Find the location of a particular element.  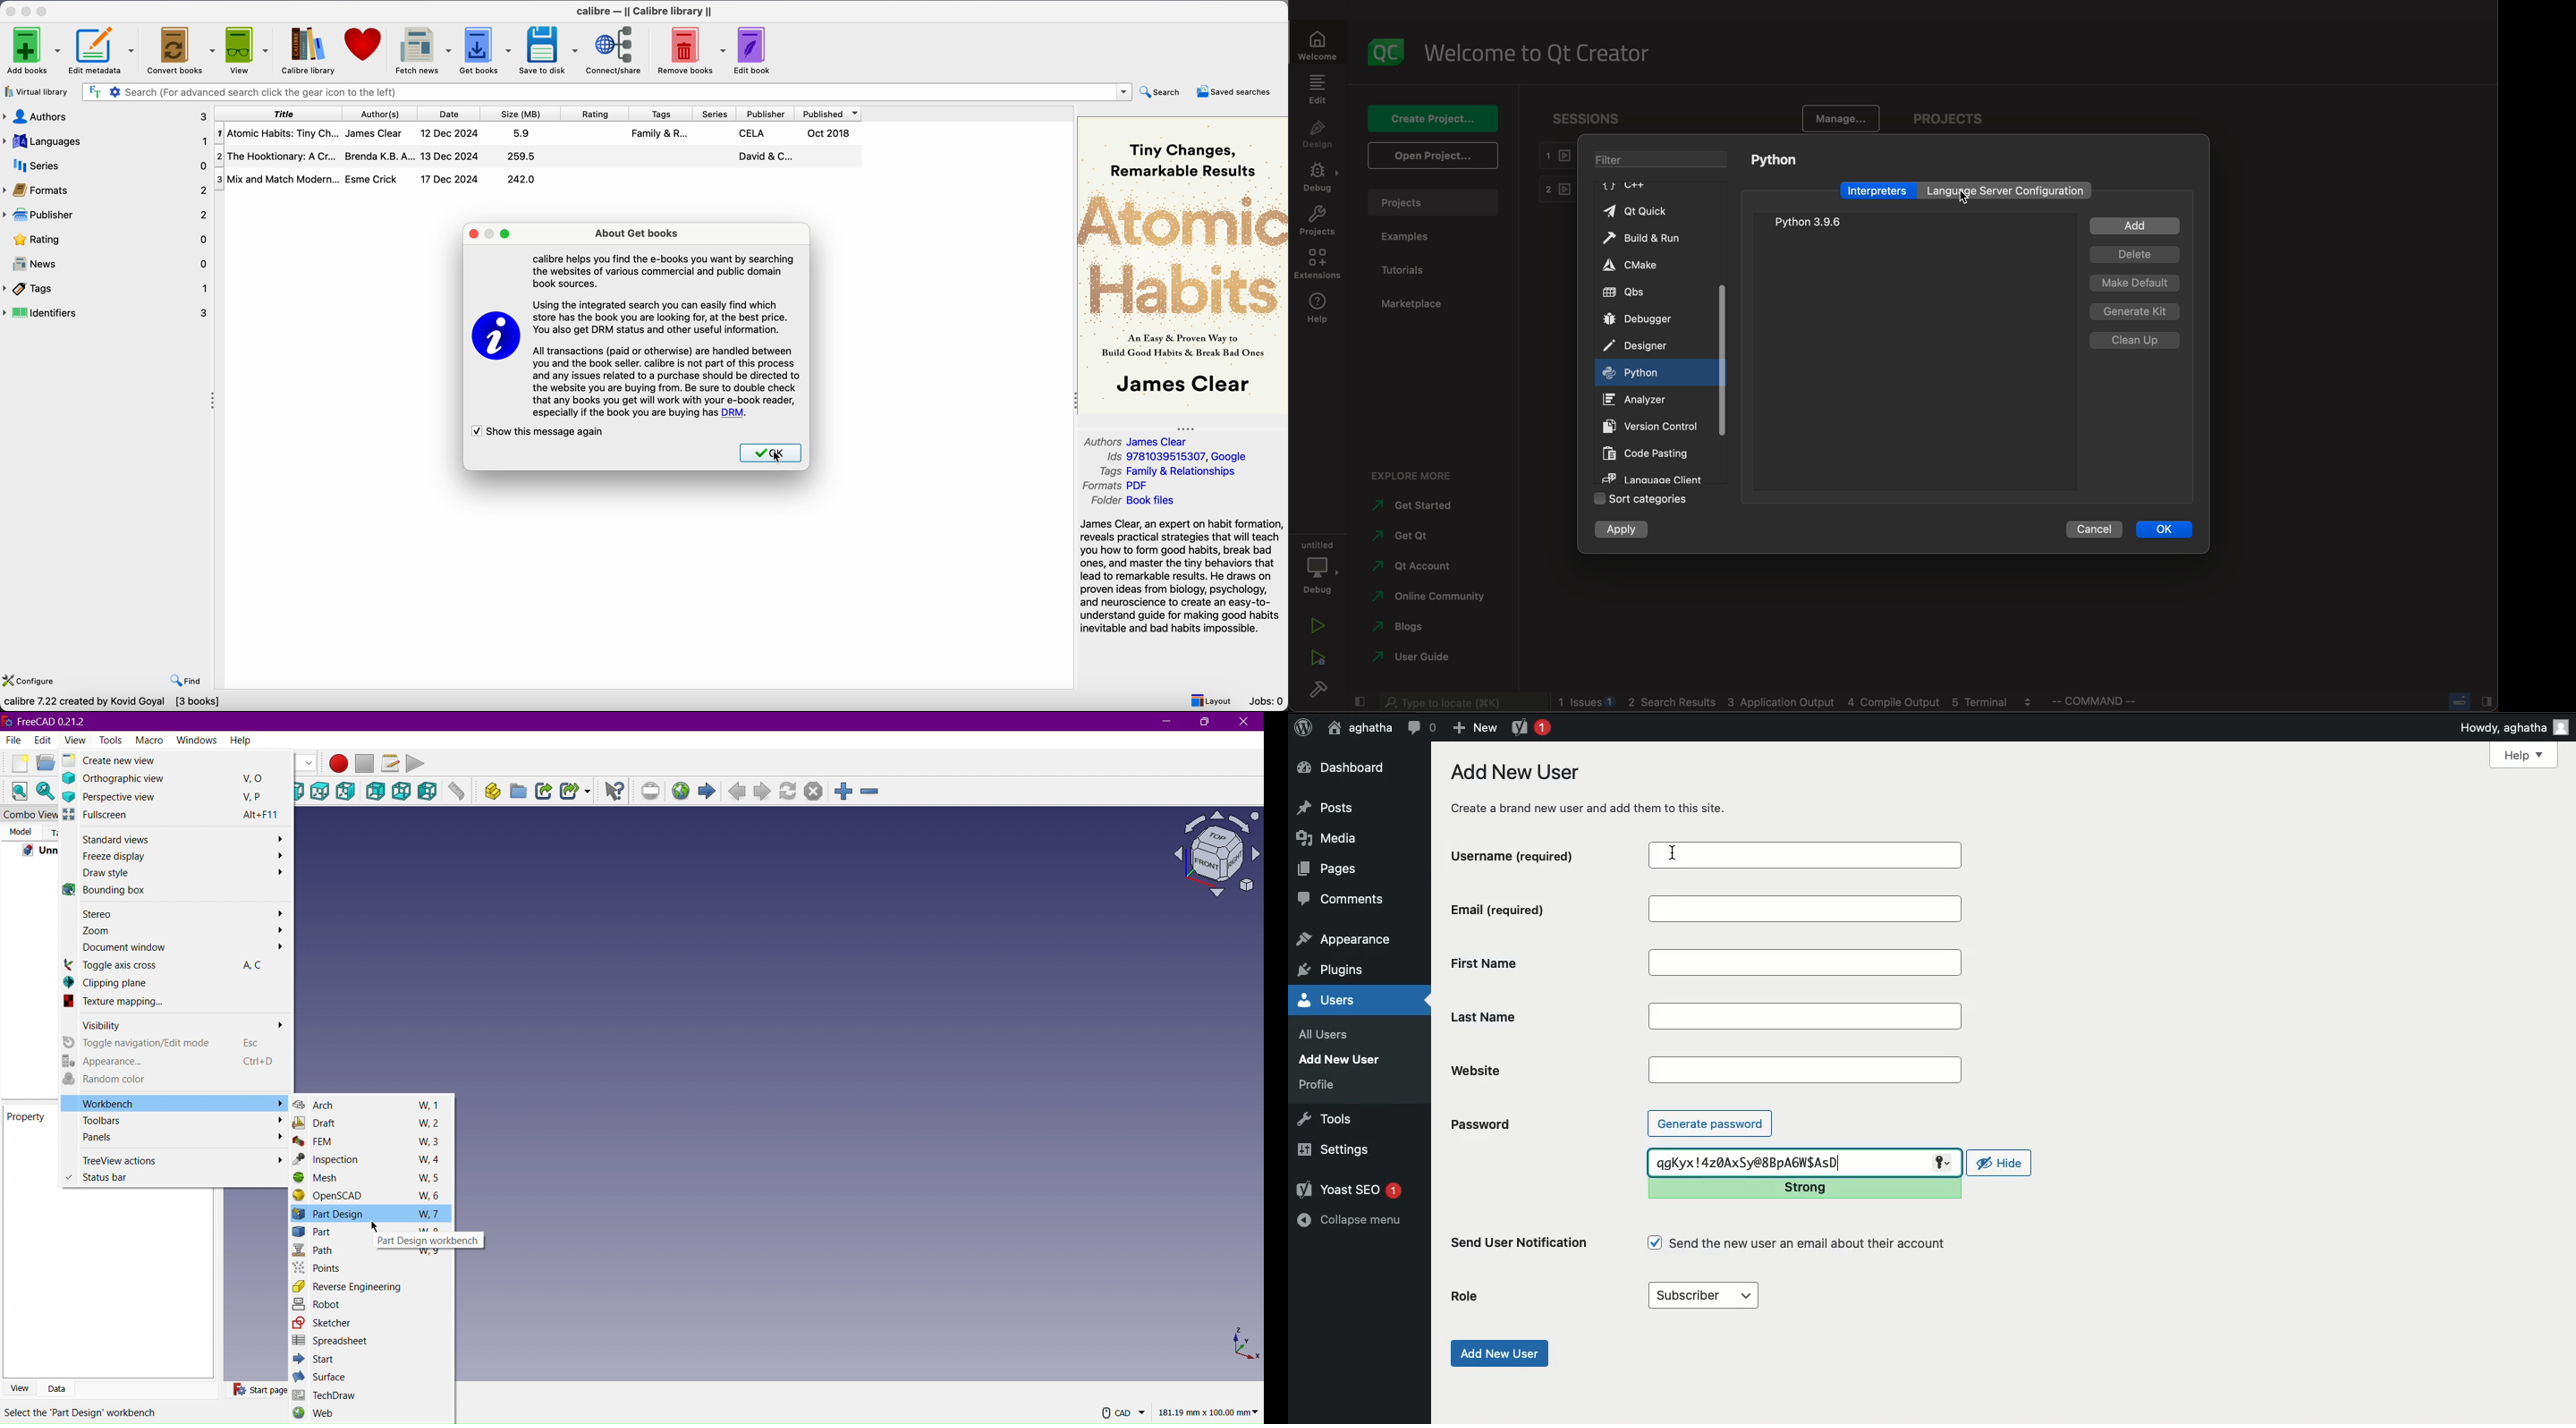

Zoom Out is located at coordinates (870, 792).